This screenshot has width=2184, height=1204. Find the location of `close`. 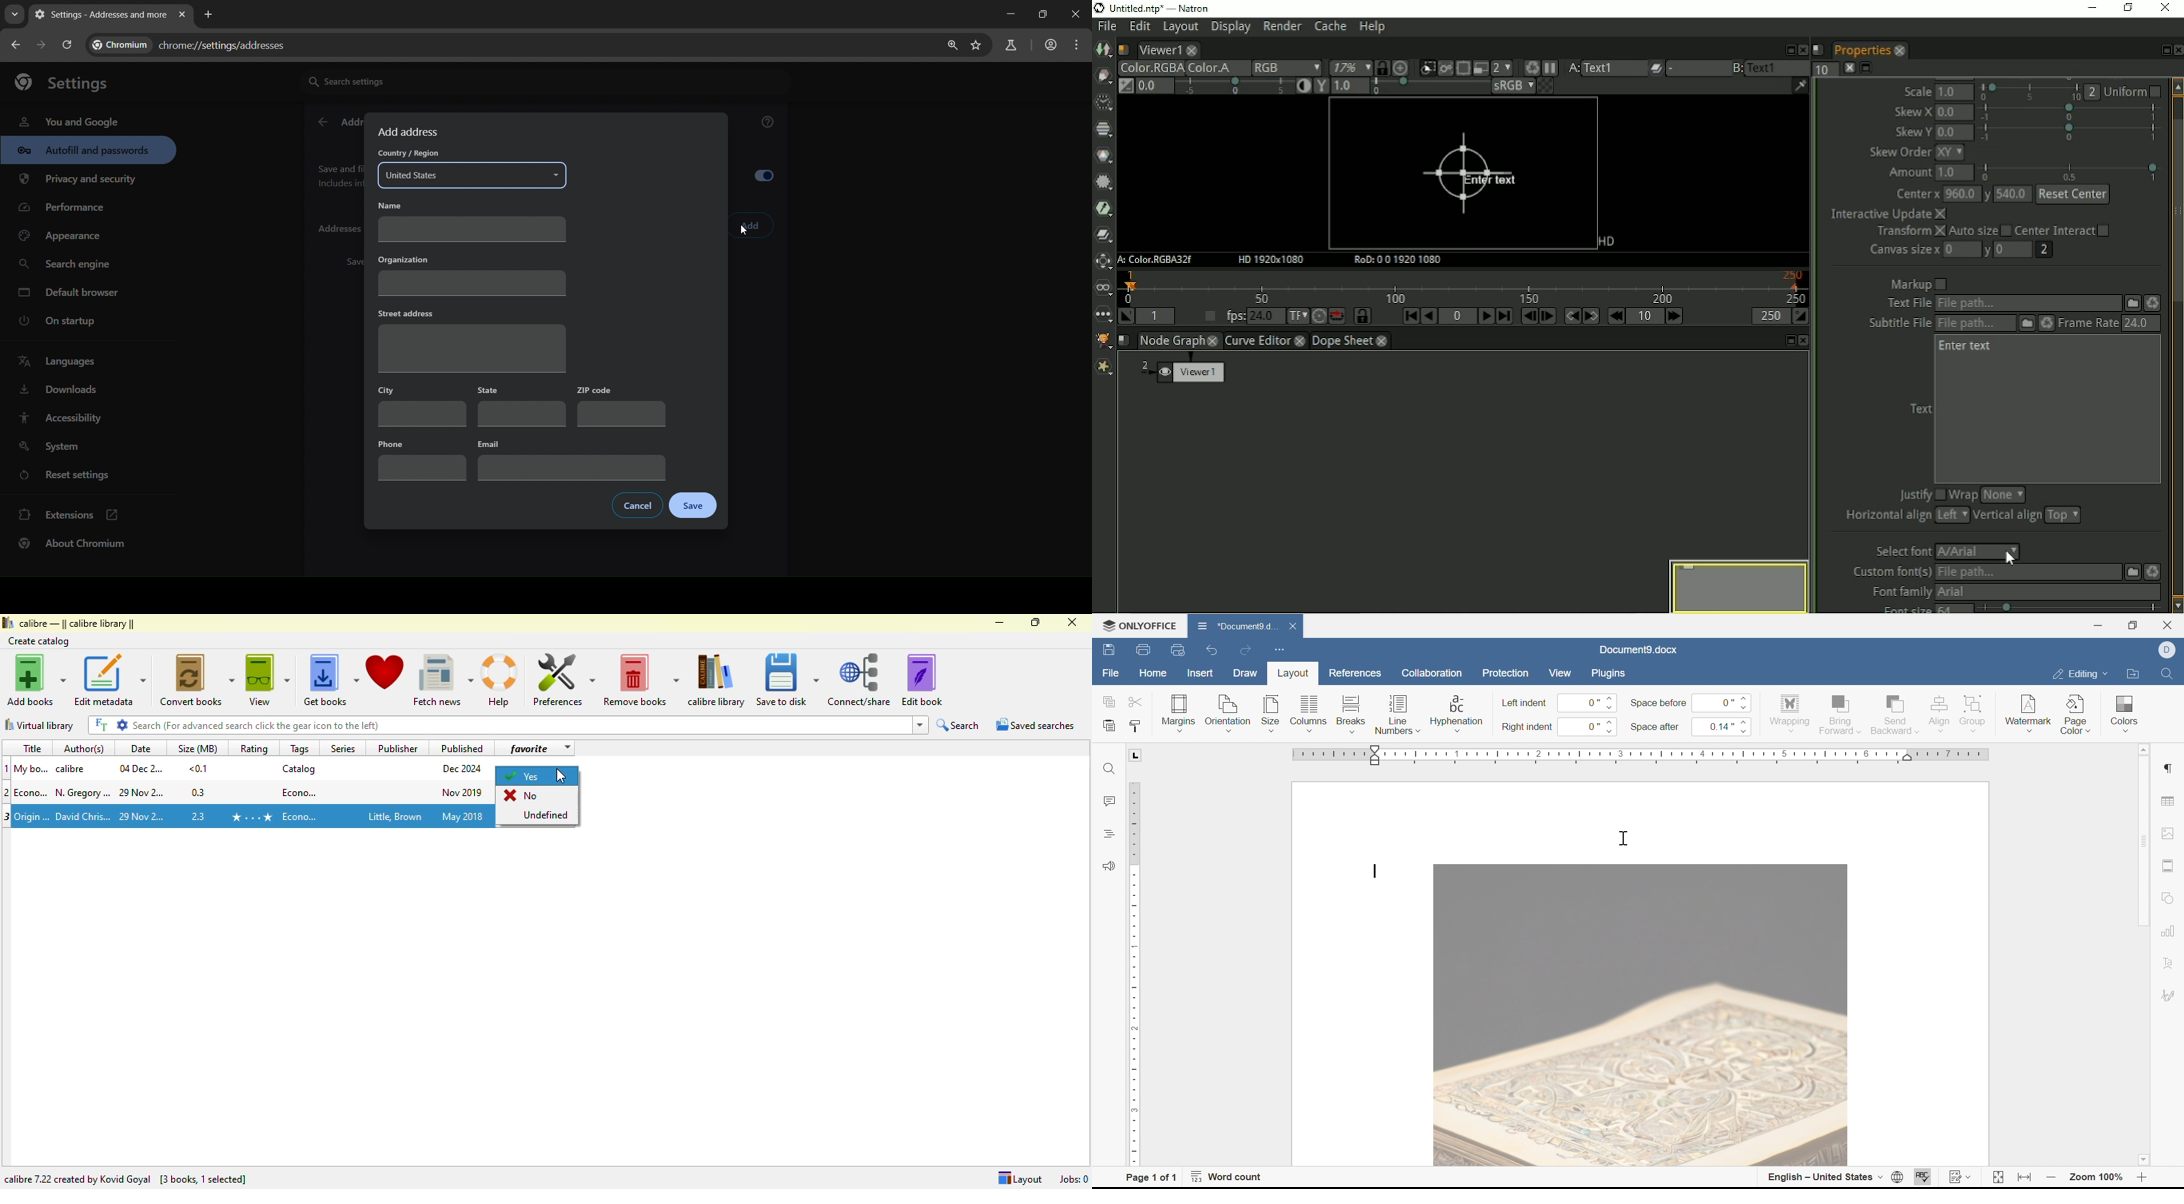

close is located at coordinates (2171, 625).